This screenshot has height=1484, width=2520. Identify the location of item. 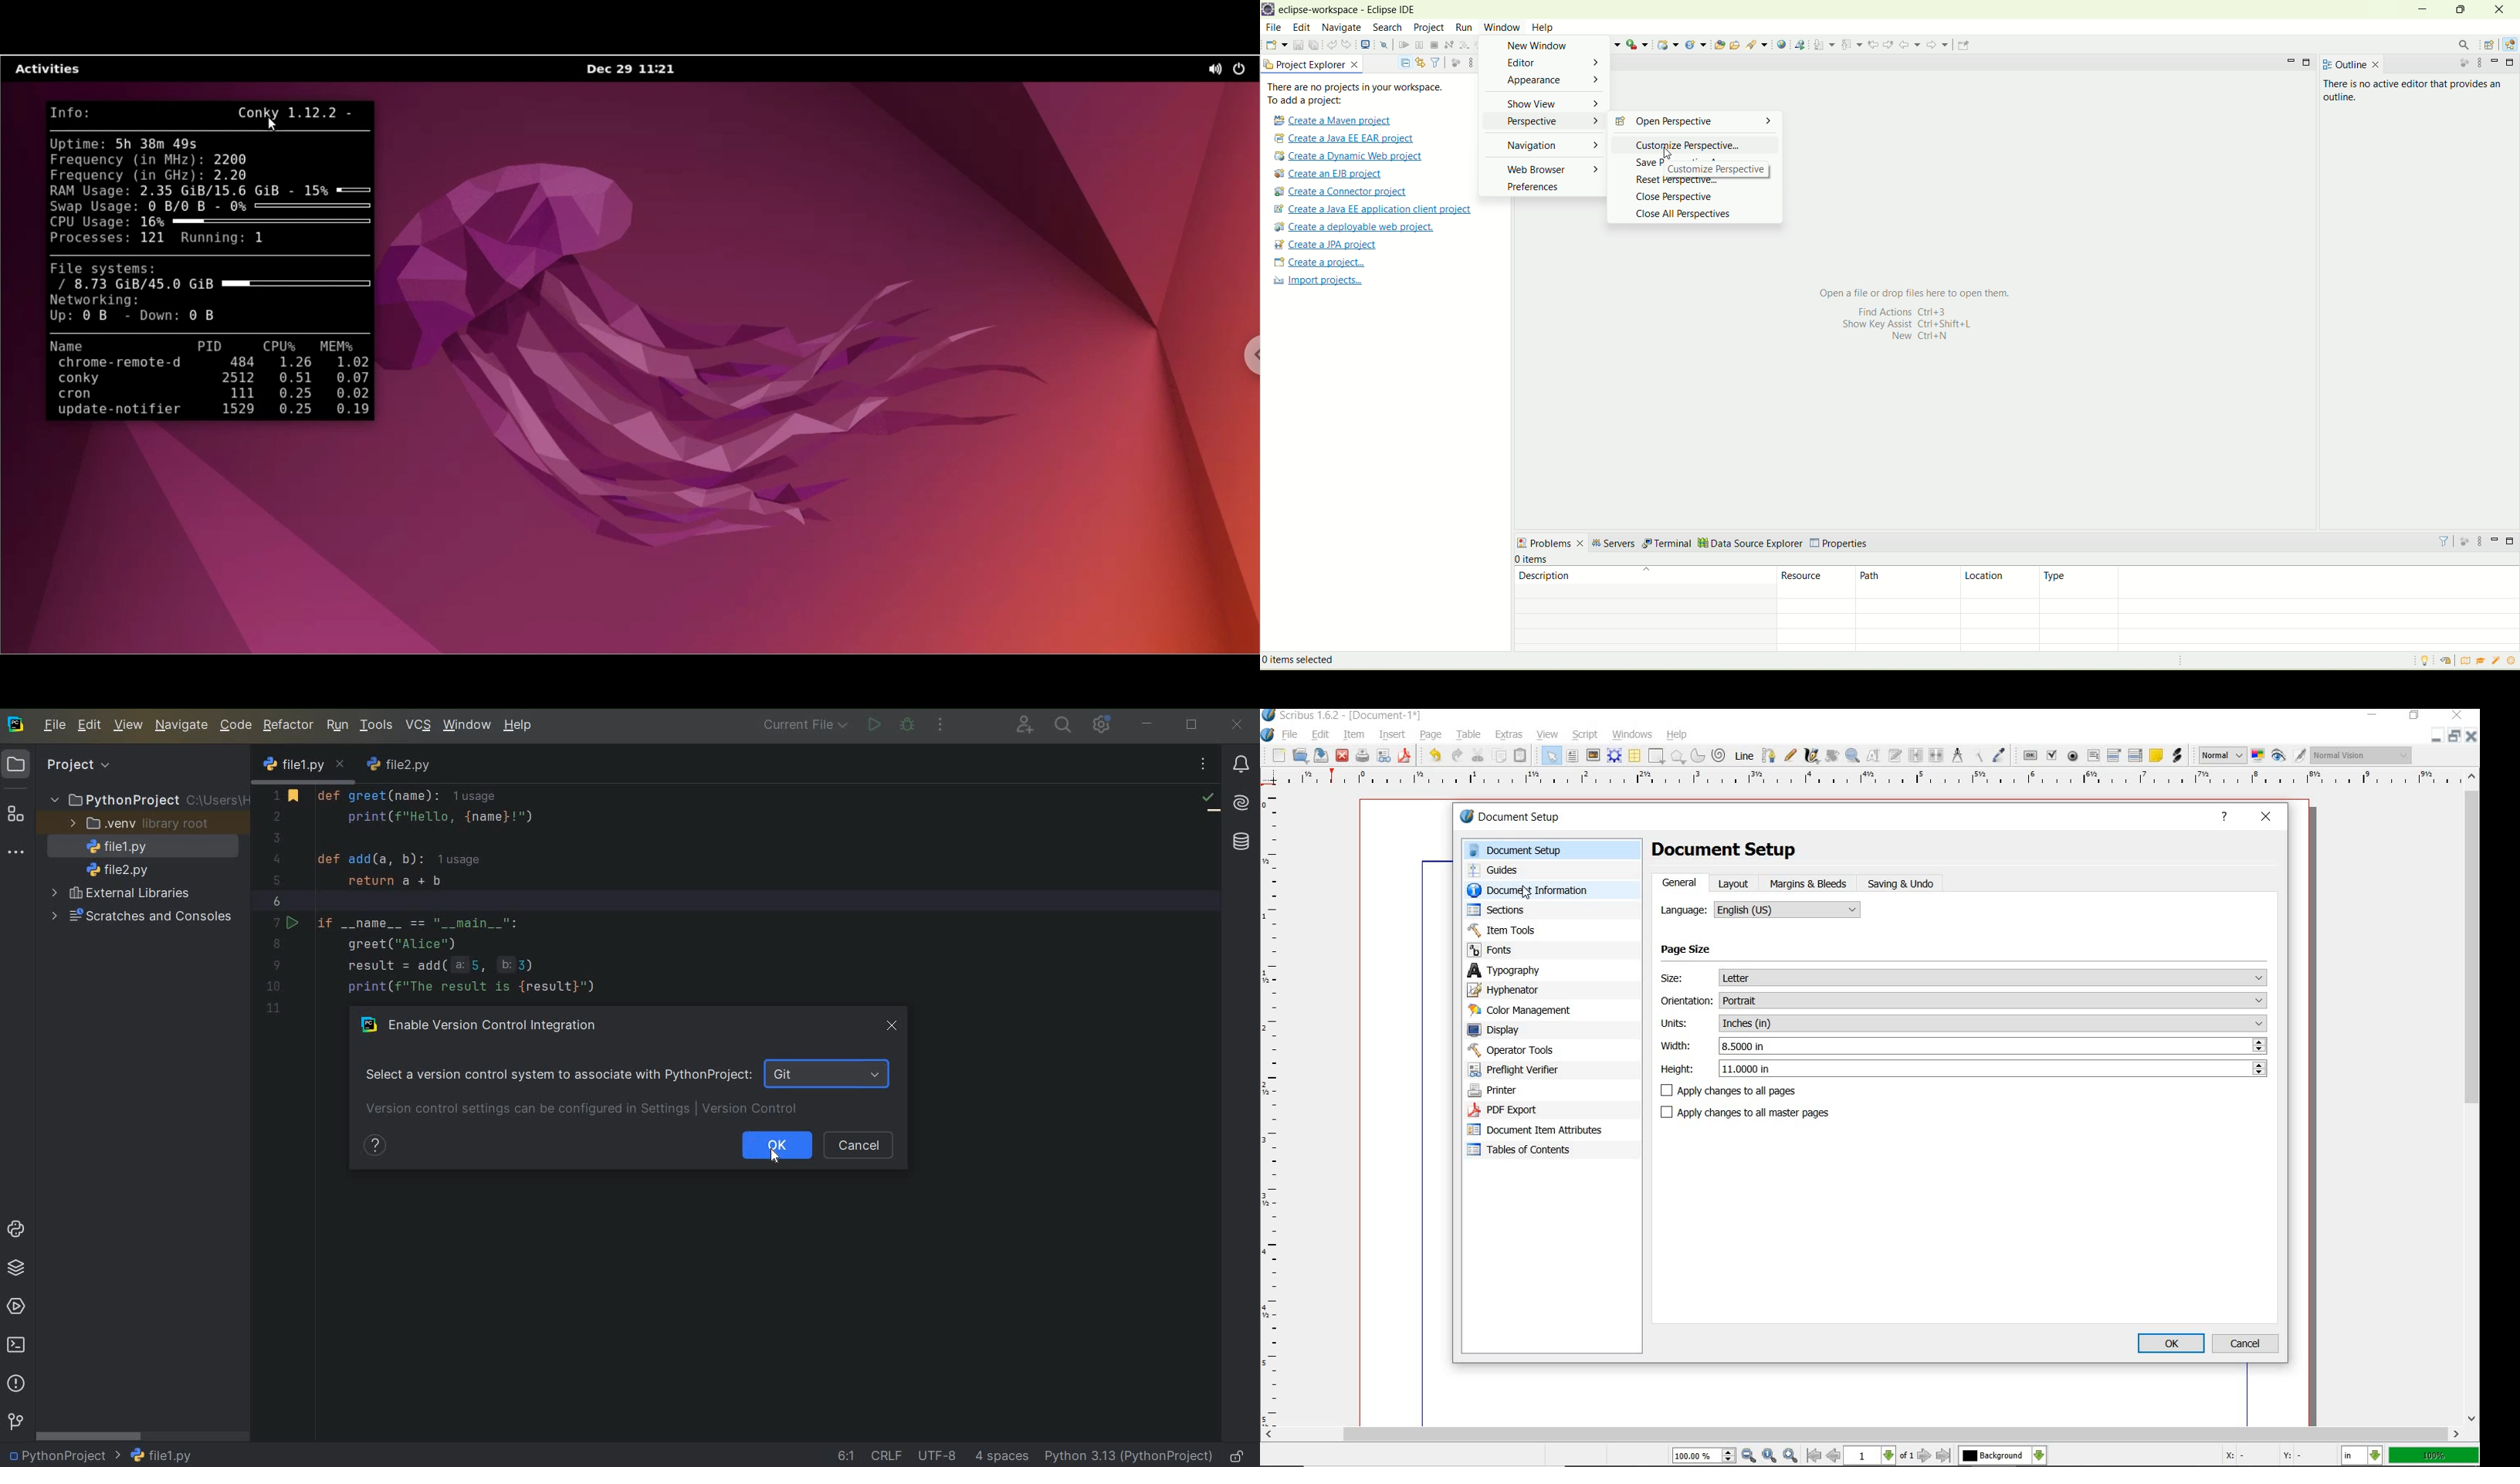
(1354, 736).